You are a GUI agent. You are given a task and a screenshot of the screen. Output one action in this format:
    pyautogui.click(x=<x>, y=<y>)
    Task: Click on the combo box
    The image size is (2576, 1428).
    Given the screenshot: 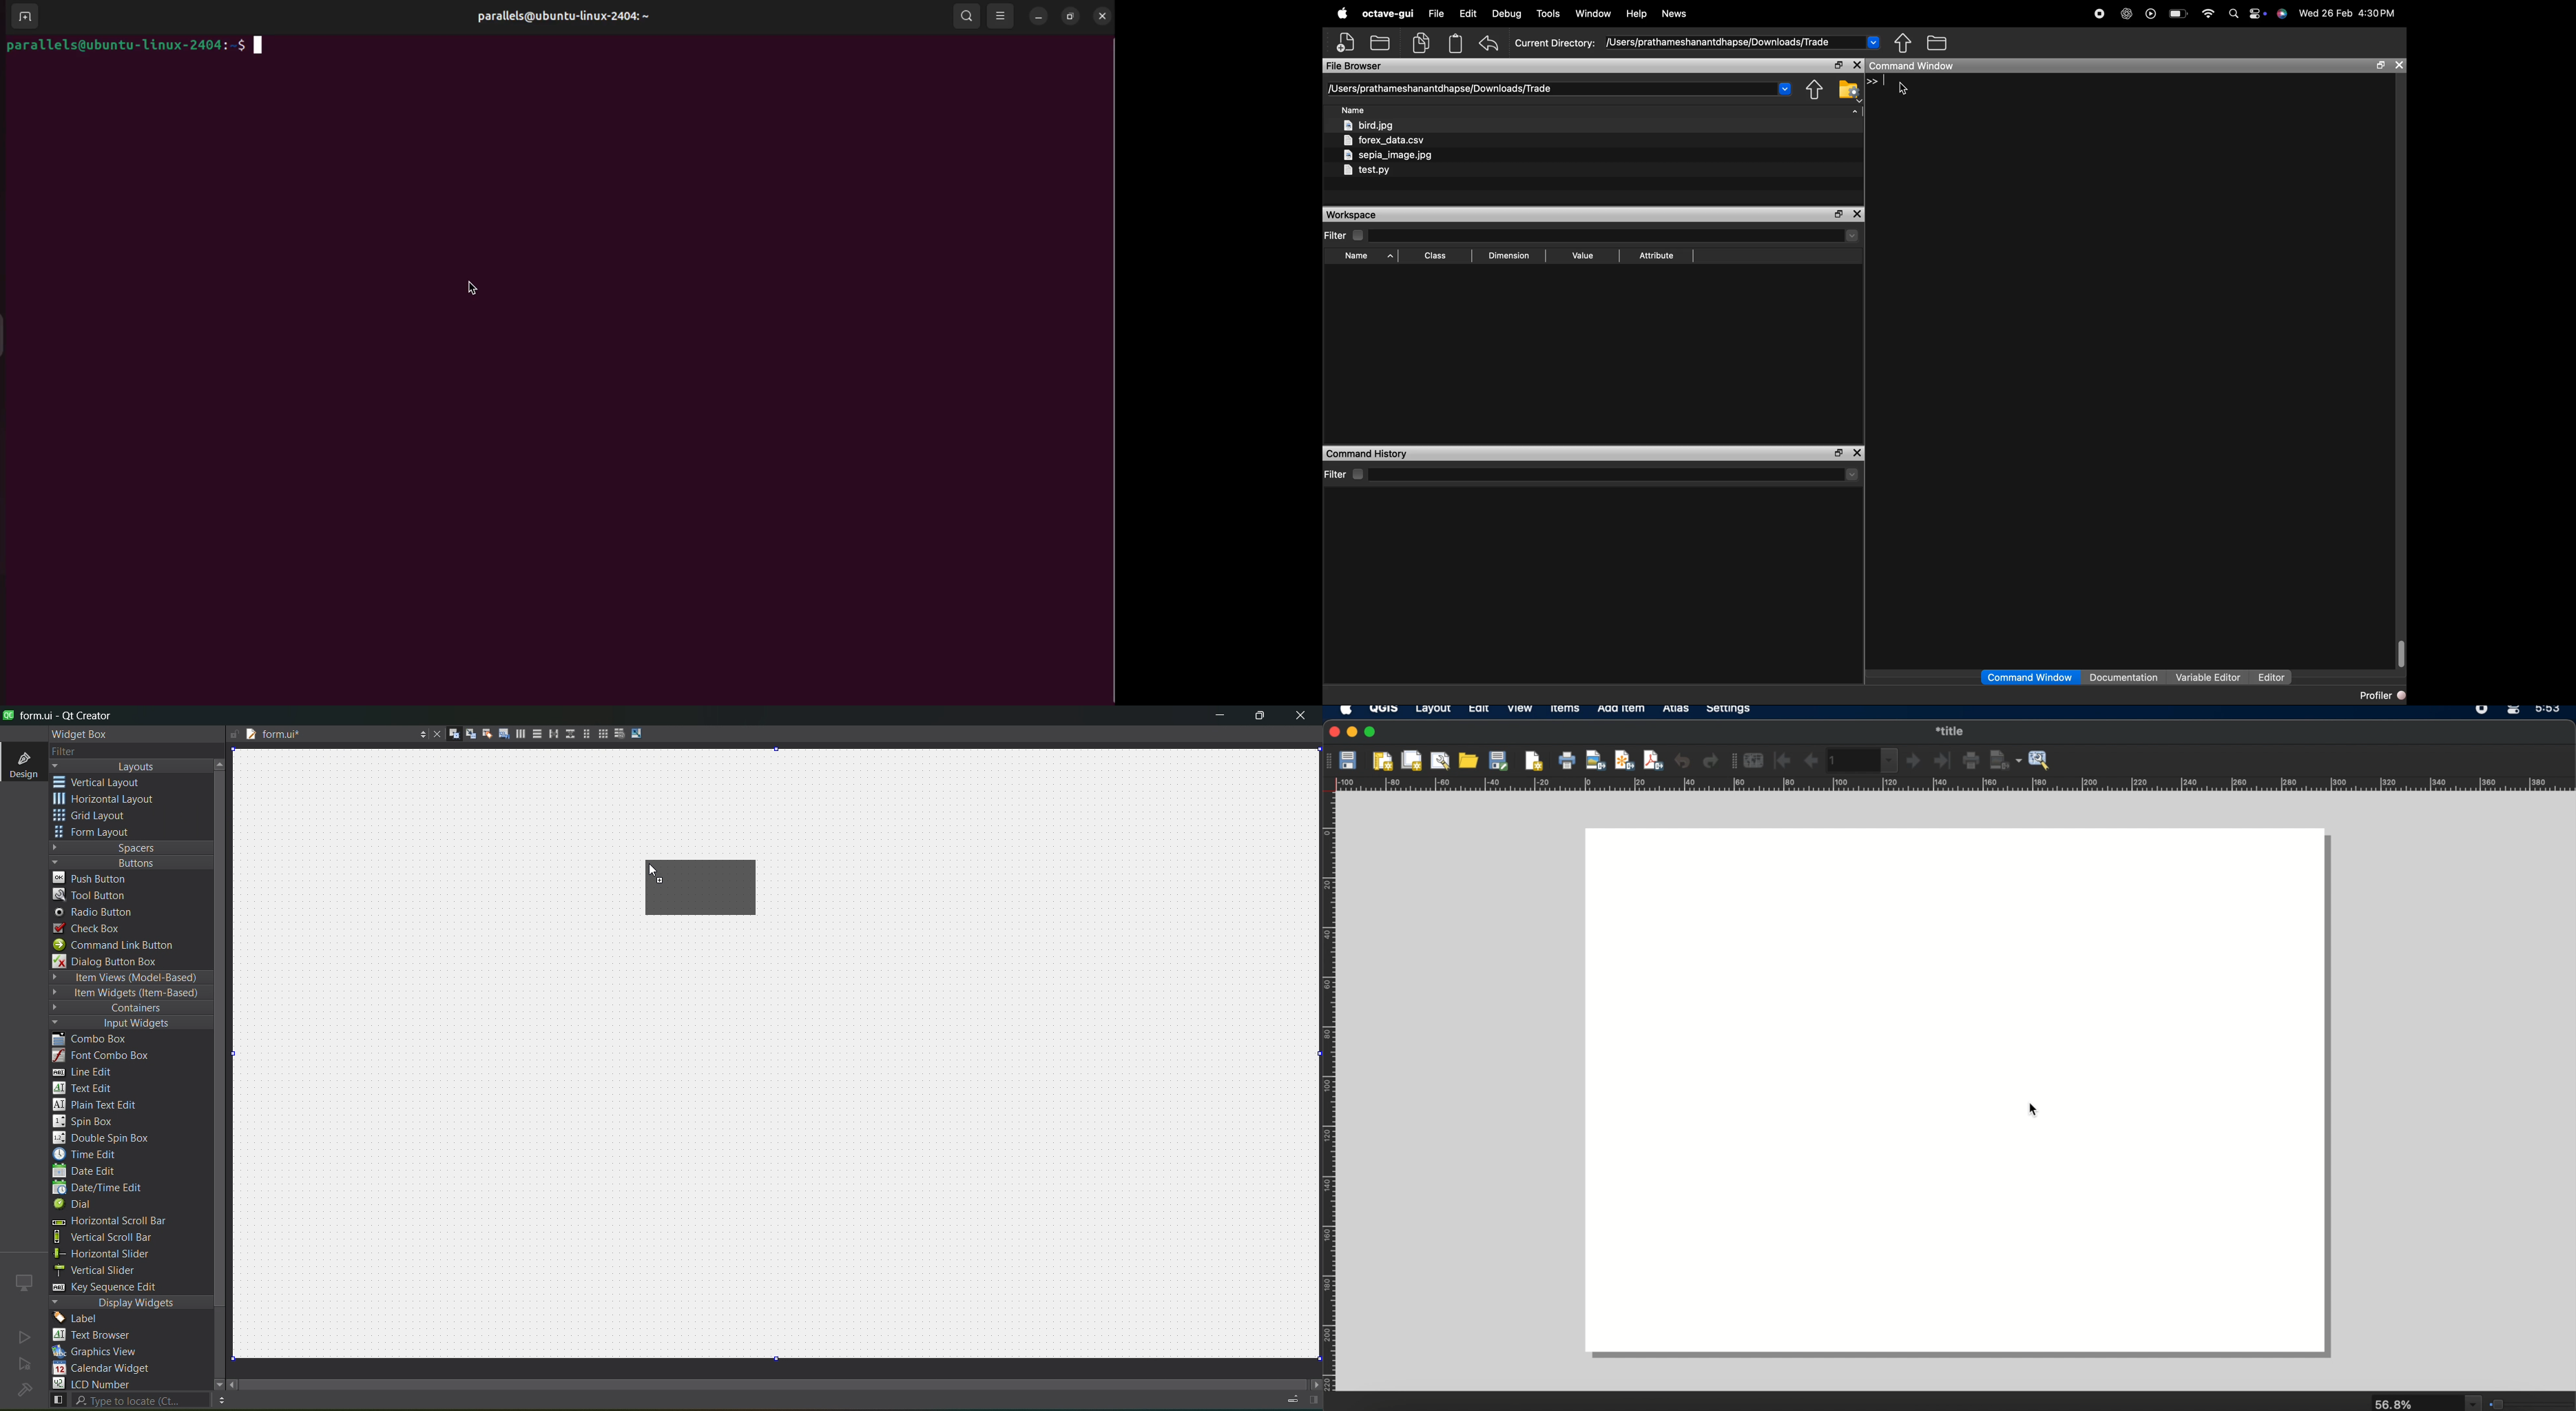 What is the action you would take?
    pyautogui.click(x=100, y=1040)
    